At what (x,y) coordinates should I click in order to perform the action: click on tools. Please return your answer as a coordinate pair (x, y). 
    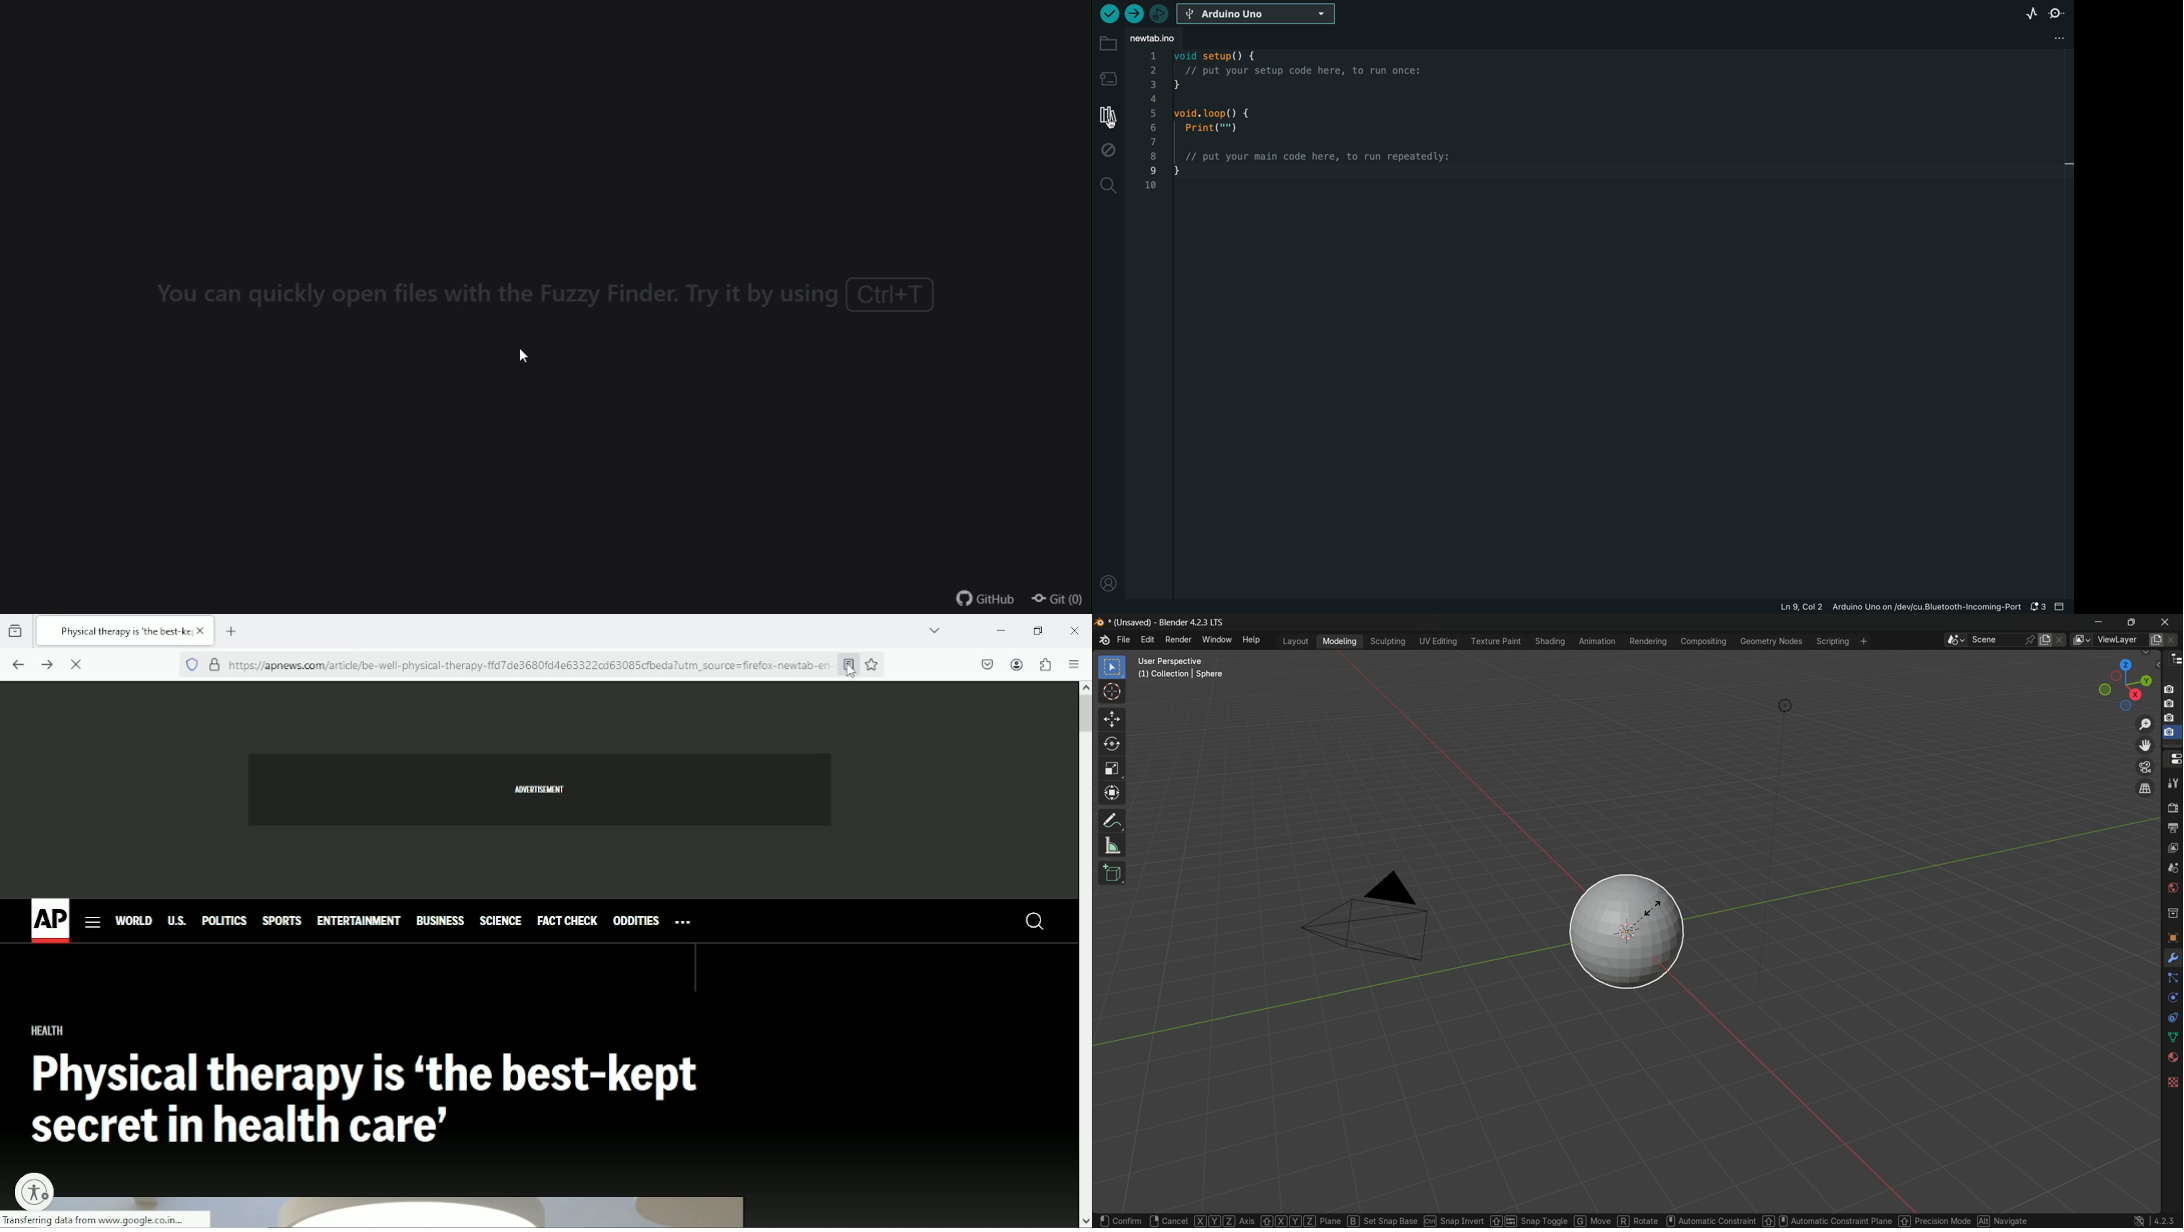
    Looking at the image, I should click on (2173, 786).